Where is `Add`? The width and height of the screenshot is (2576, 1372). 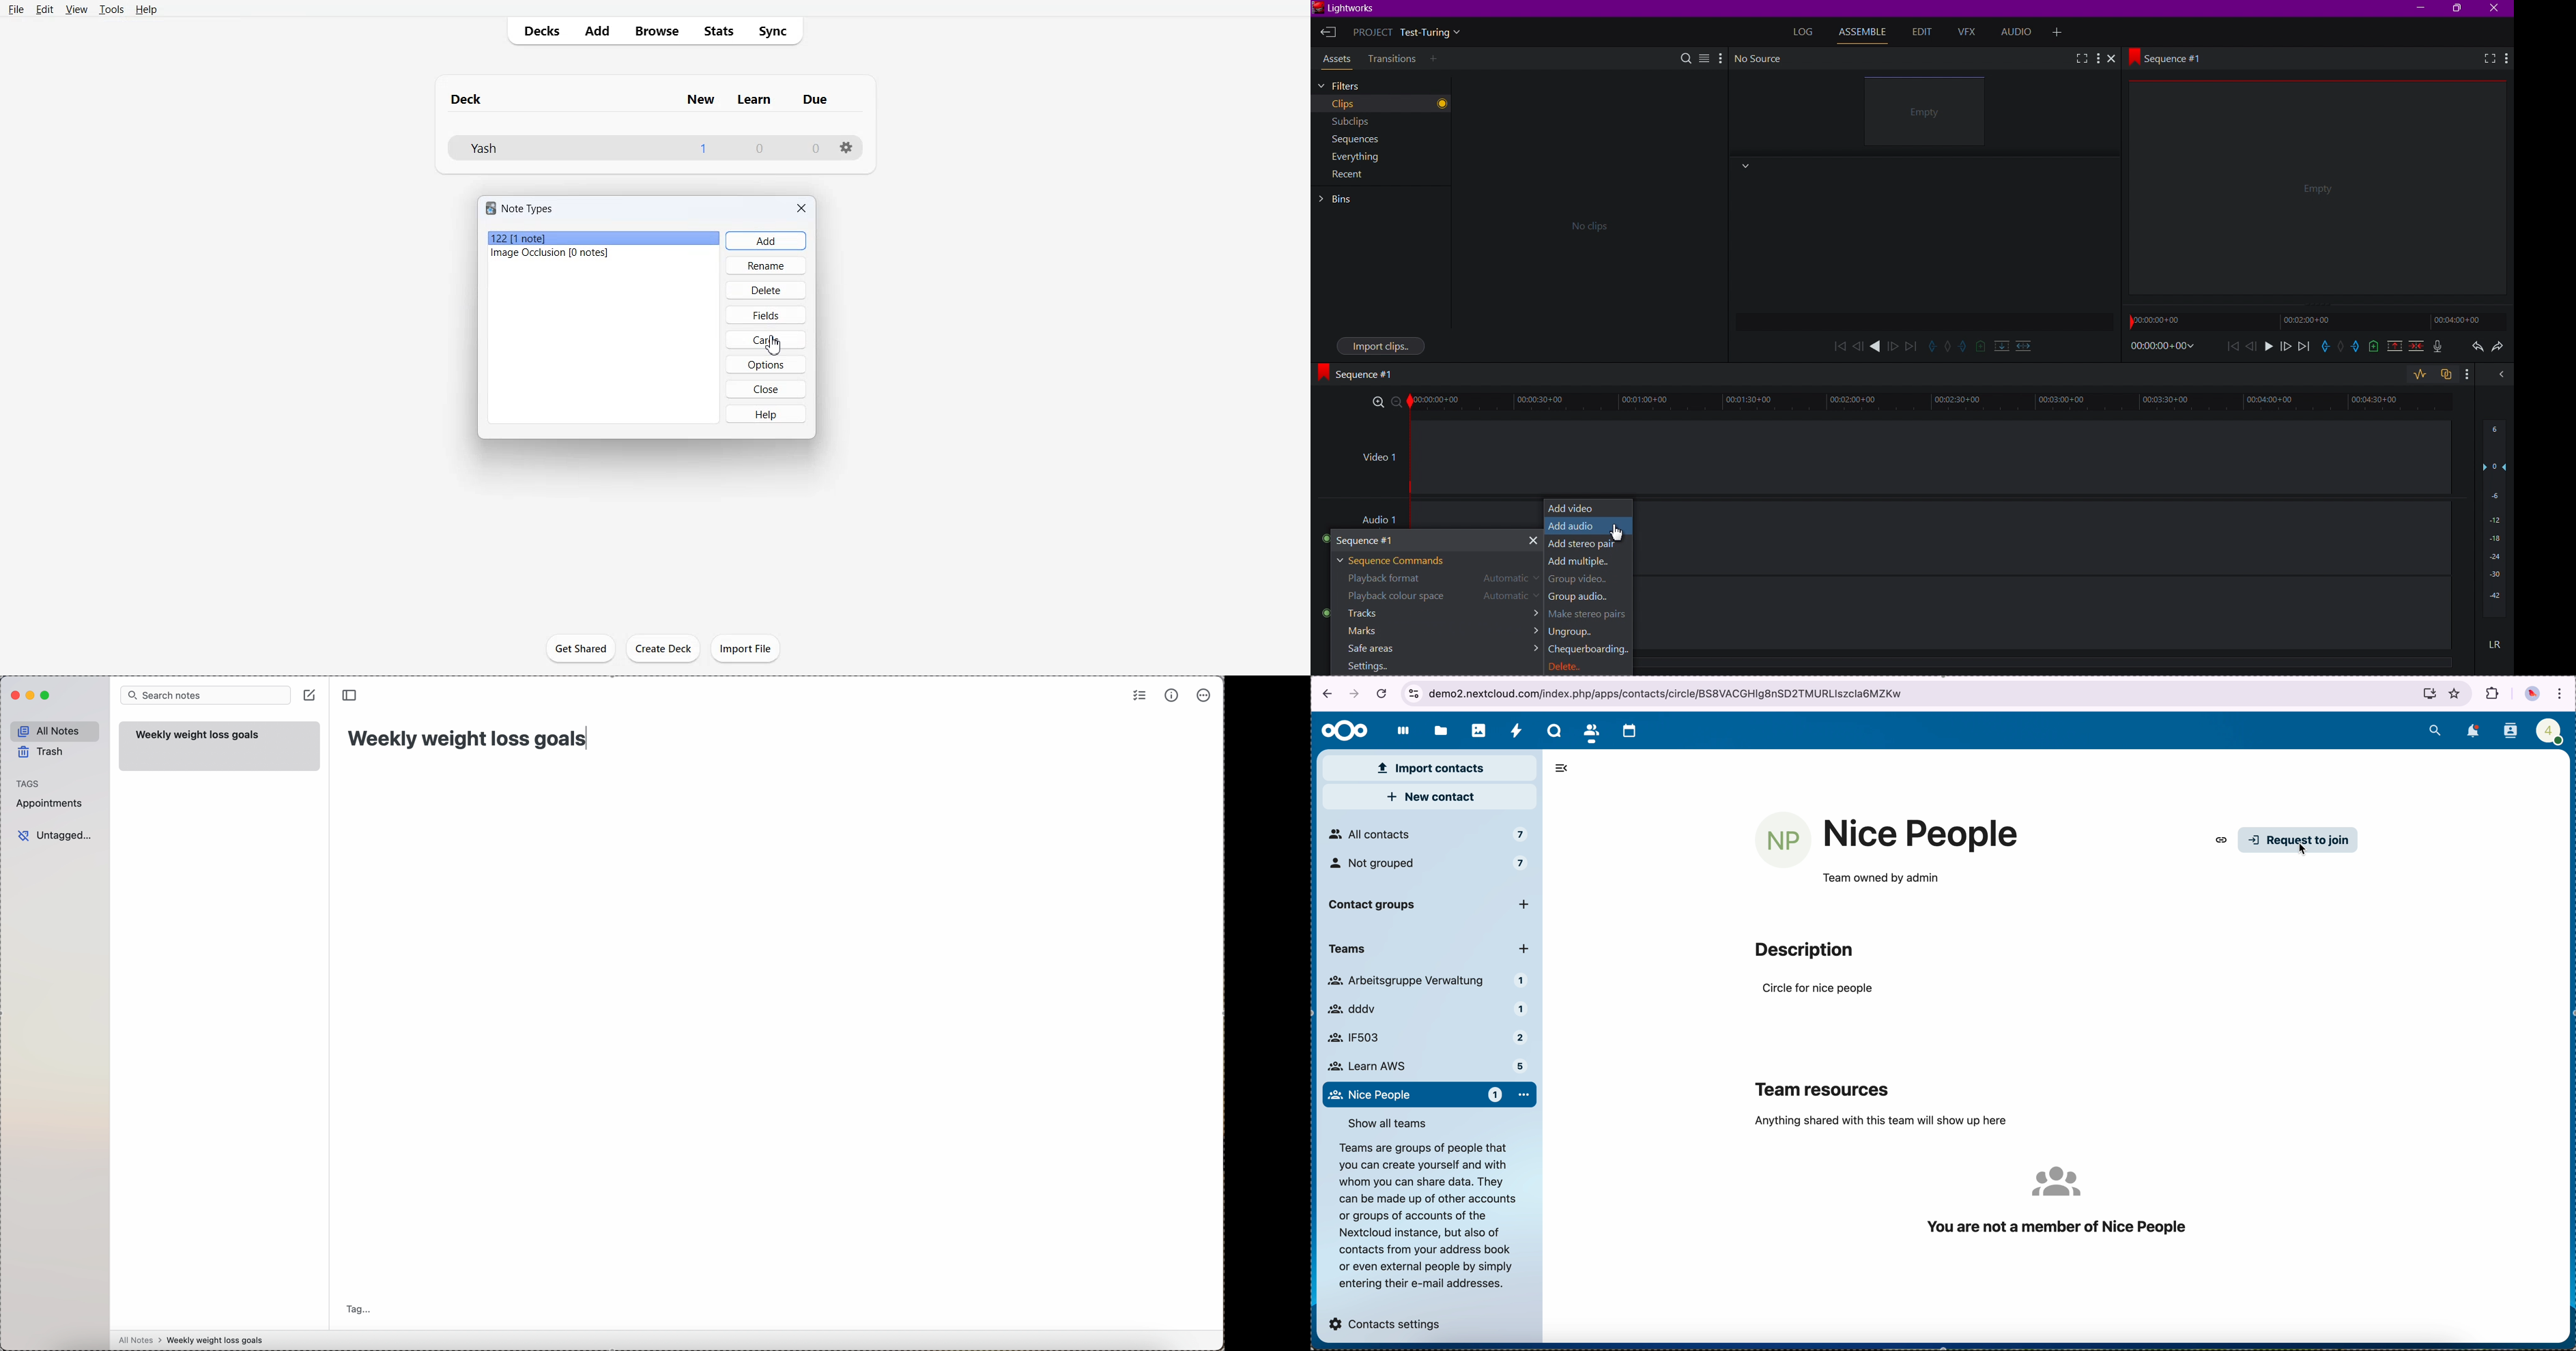
Add is located at coordinates (597, 32).